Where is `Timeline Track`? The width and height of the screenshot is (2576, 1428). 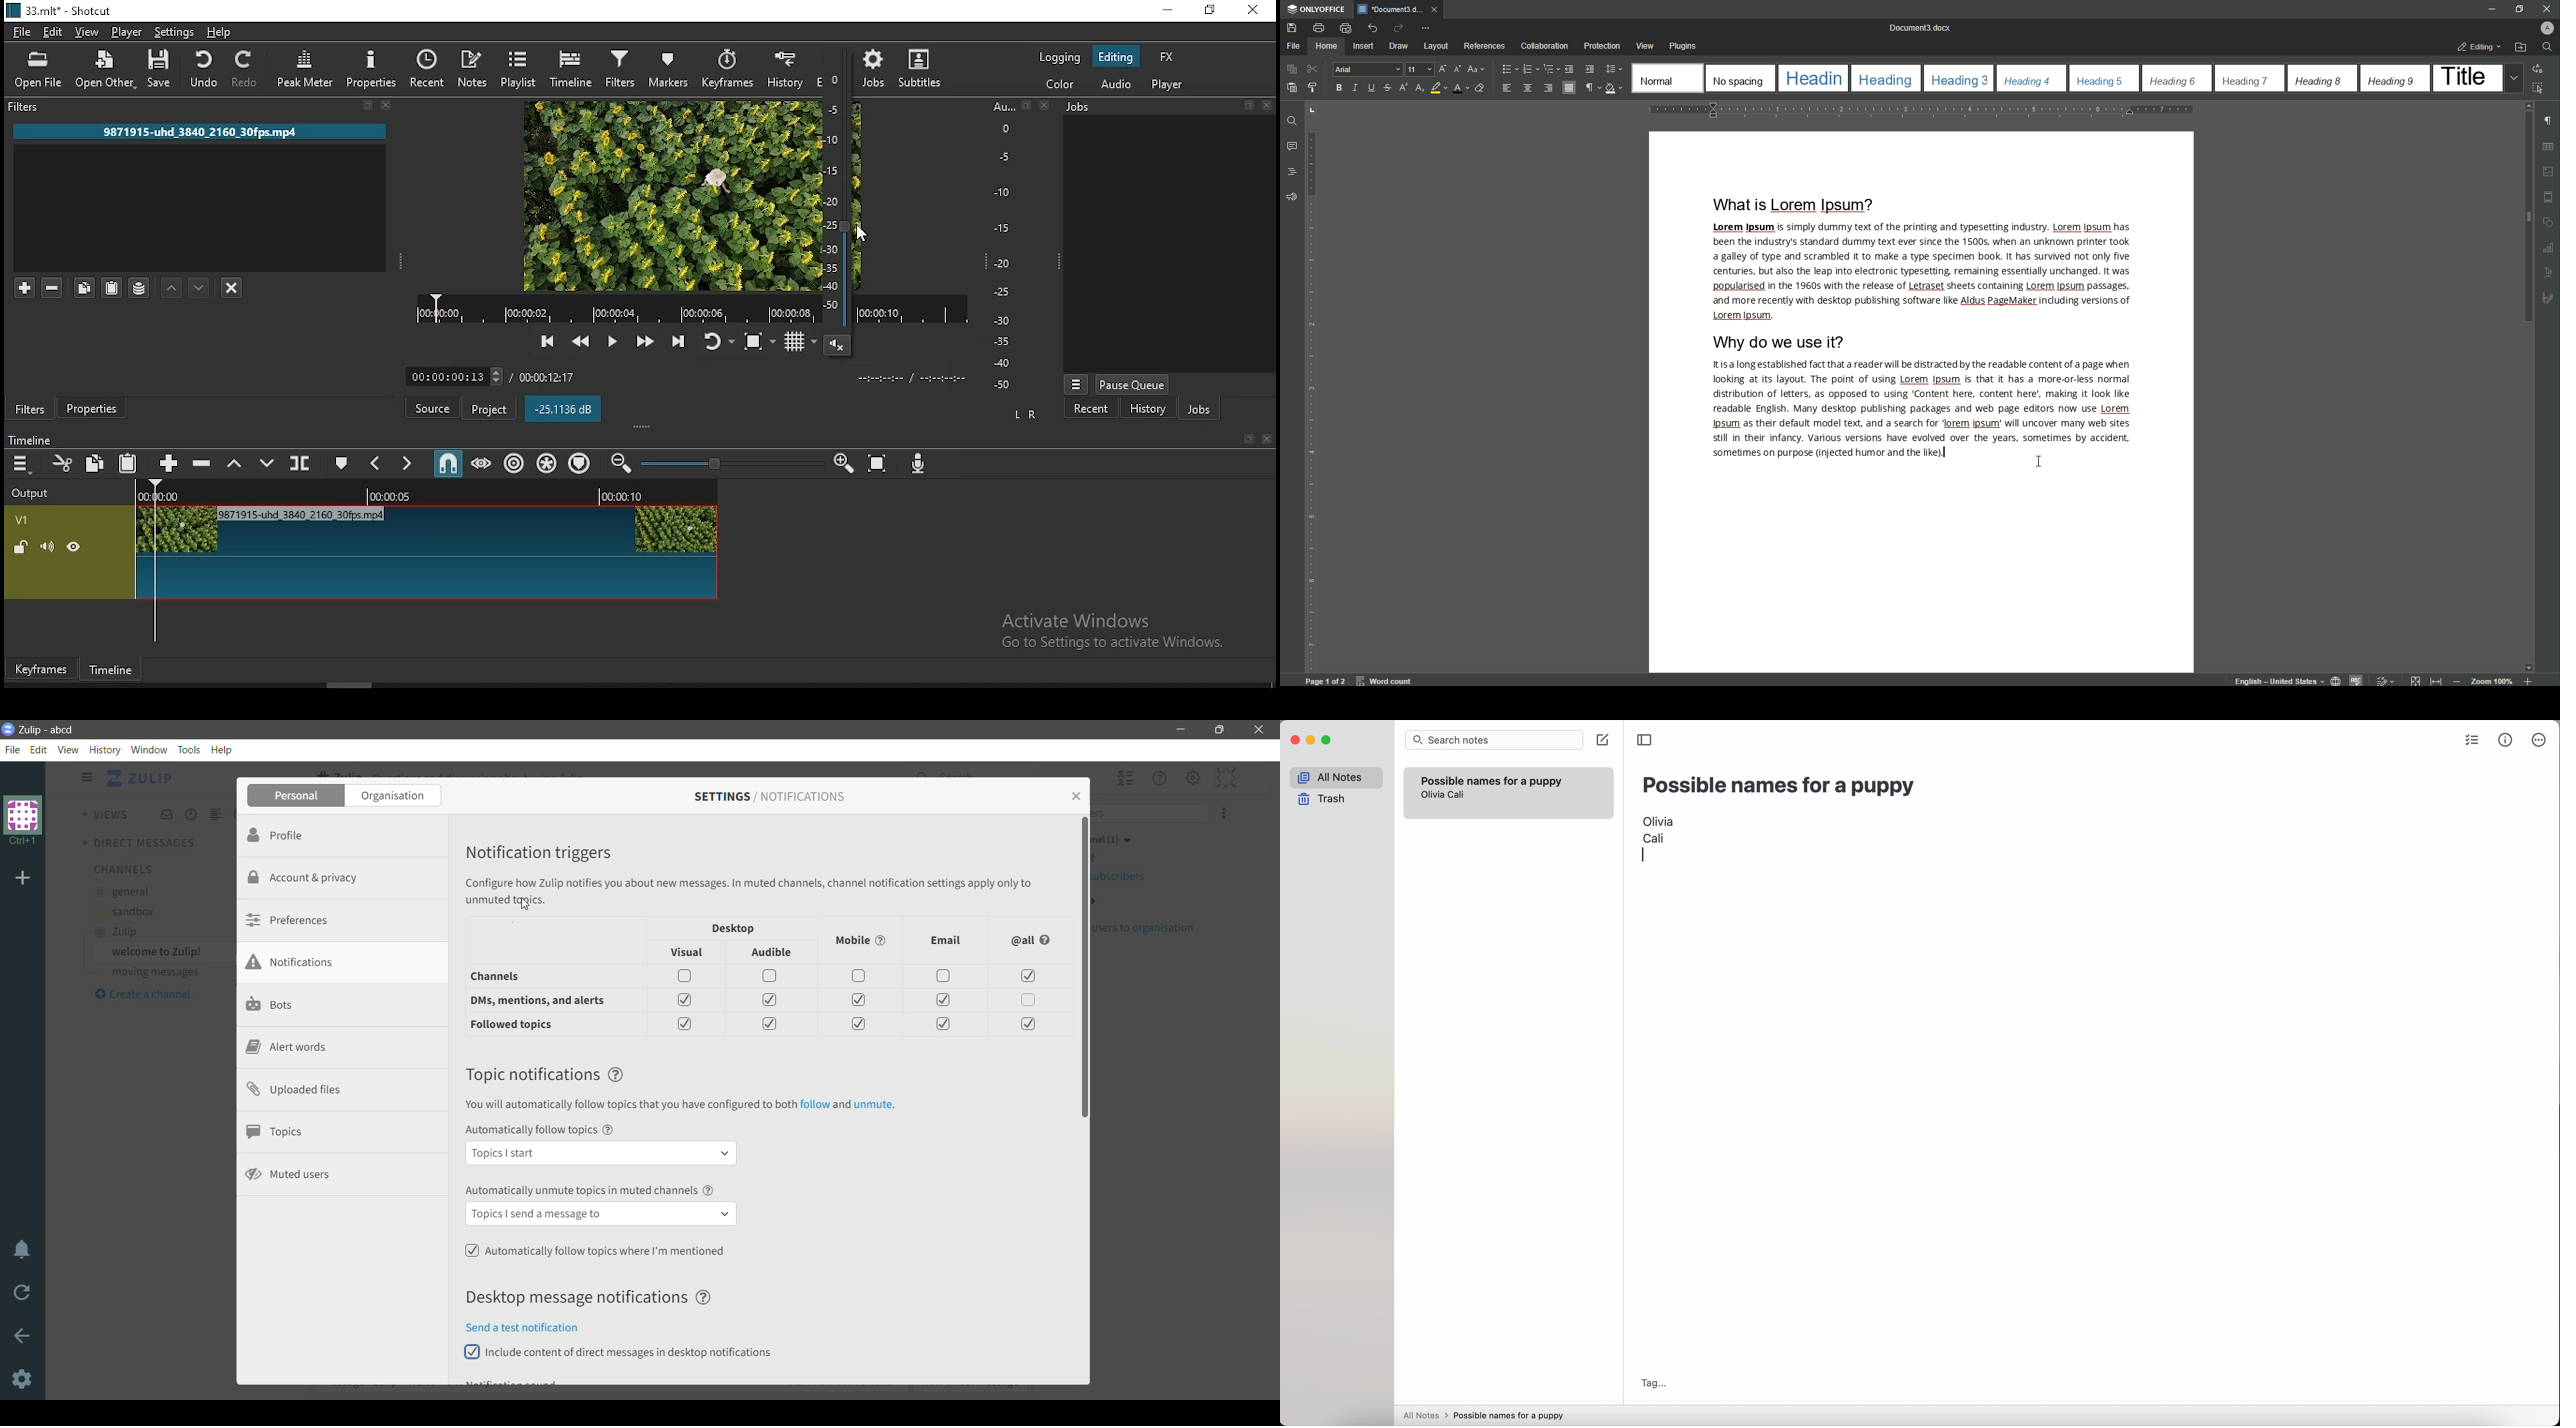
Timeline Track is located at coordinates (425, 495).